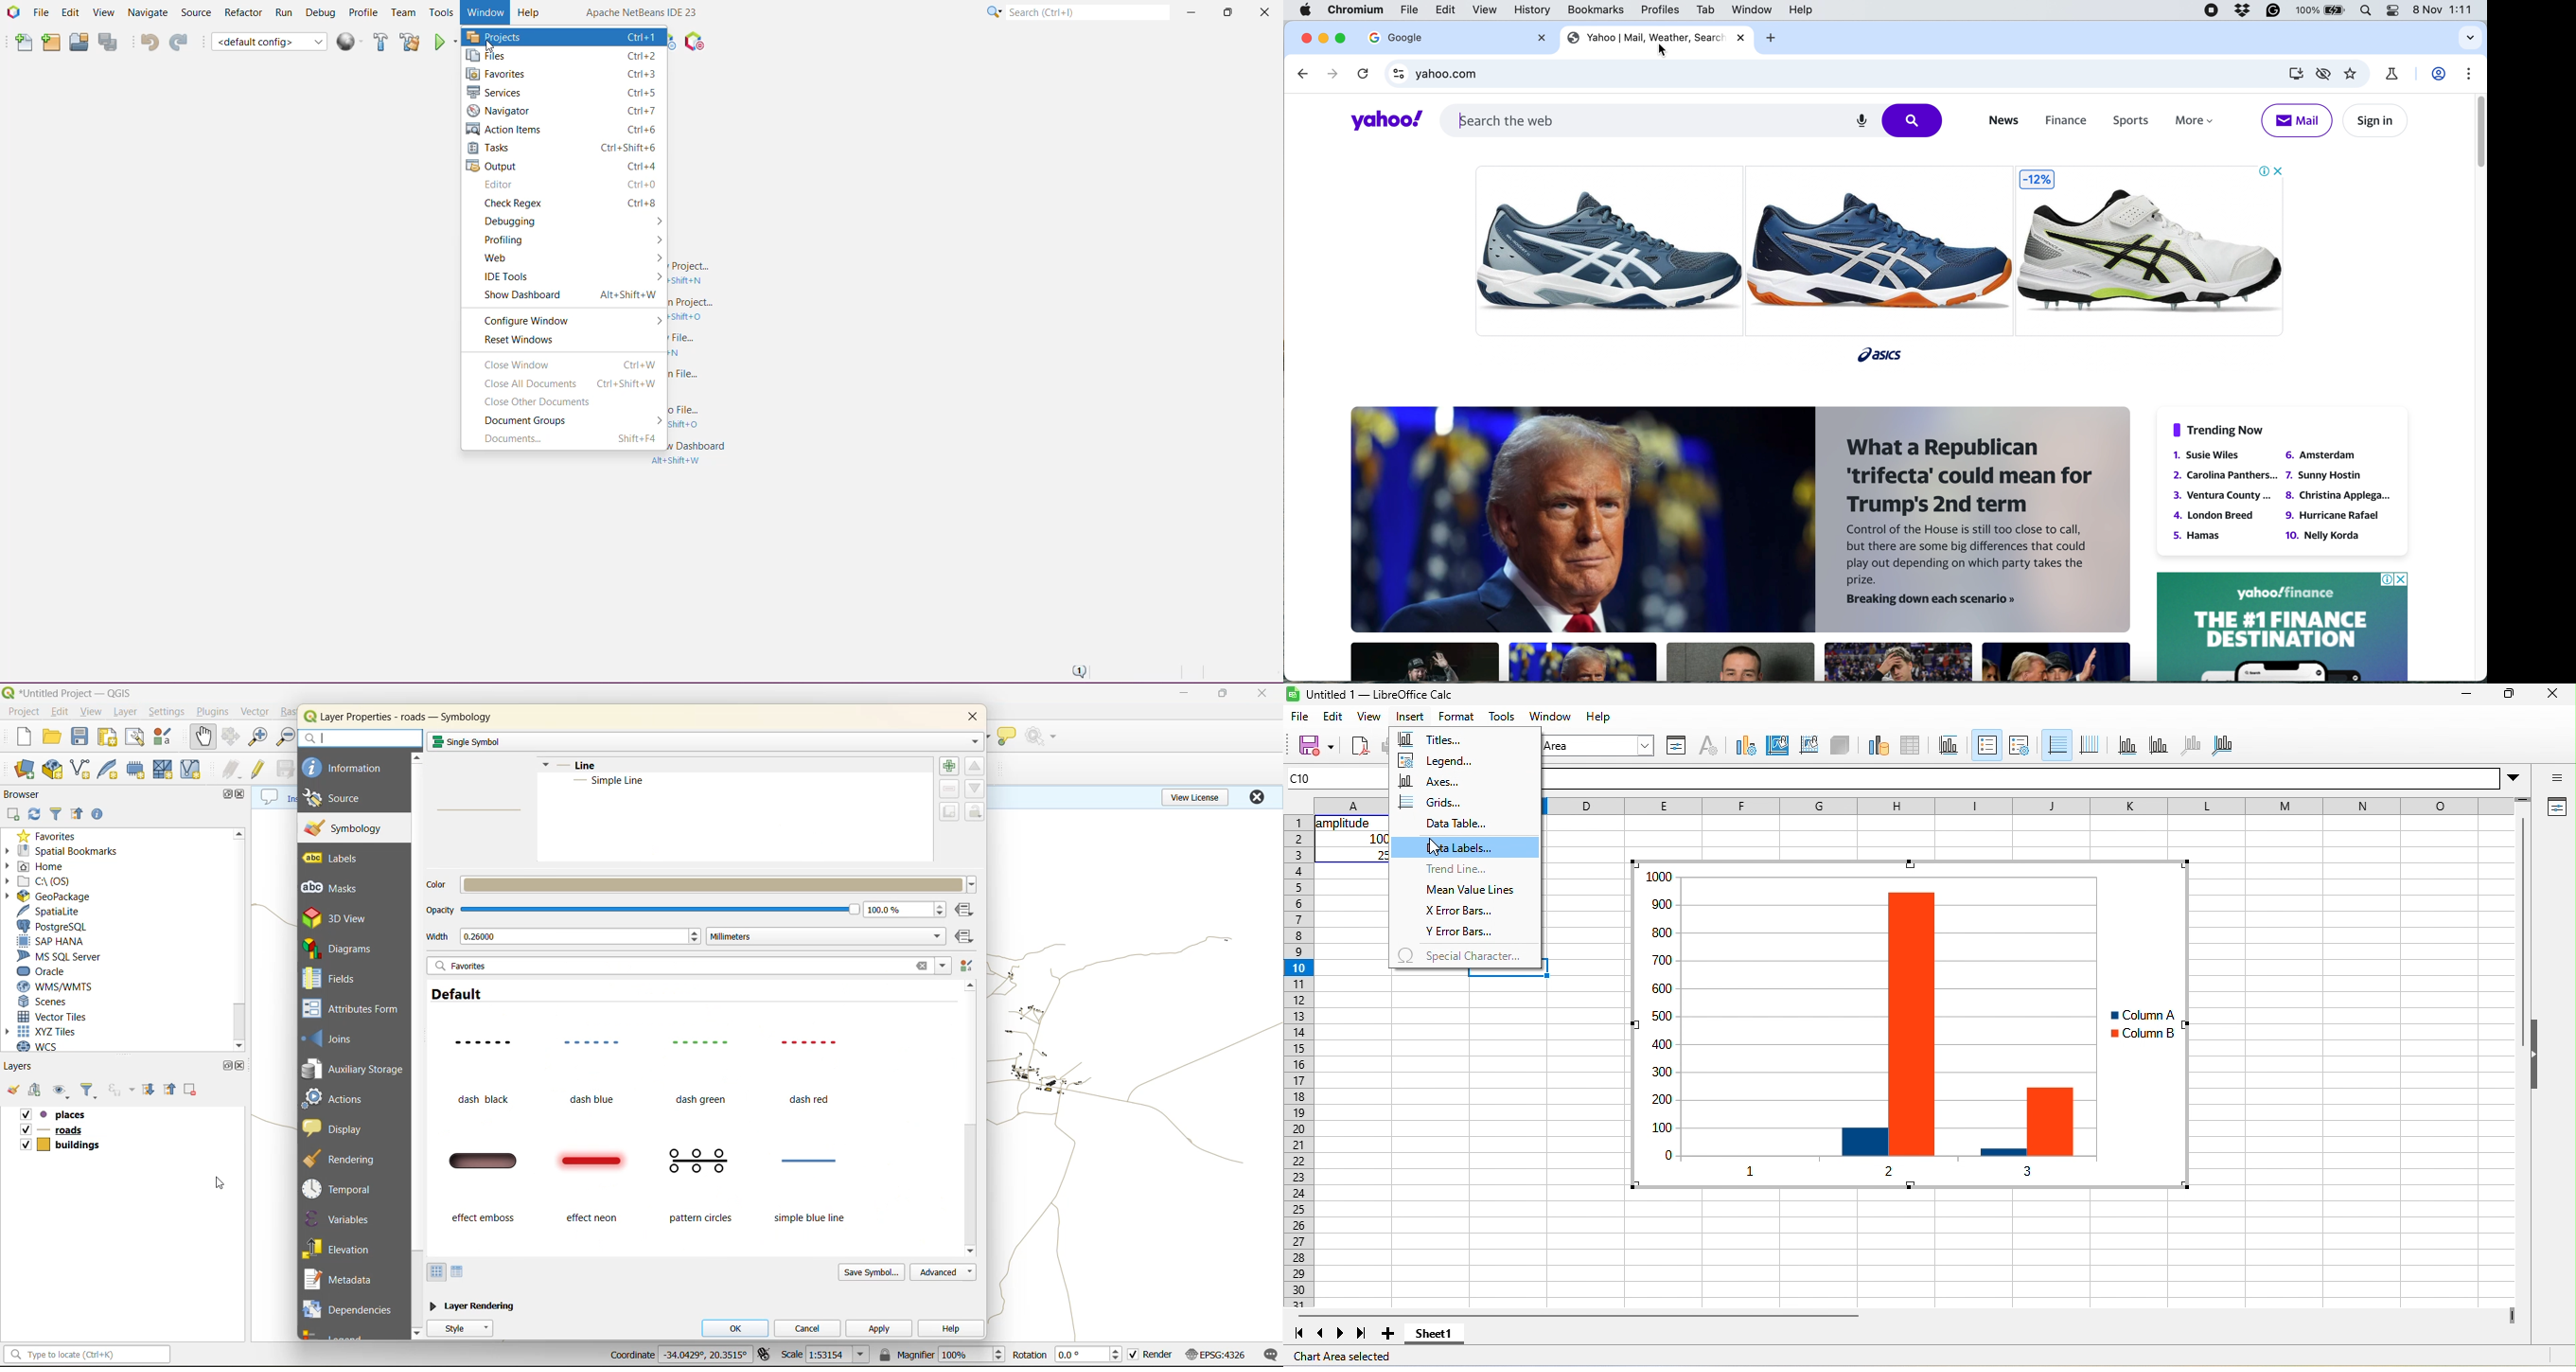  What do you see at coordinates (1707, 745) in the screenshot?
I see `character` at bounding box center [1707, 745].